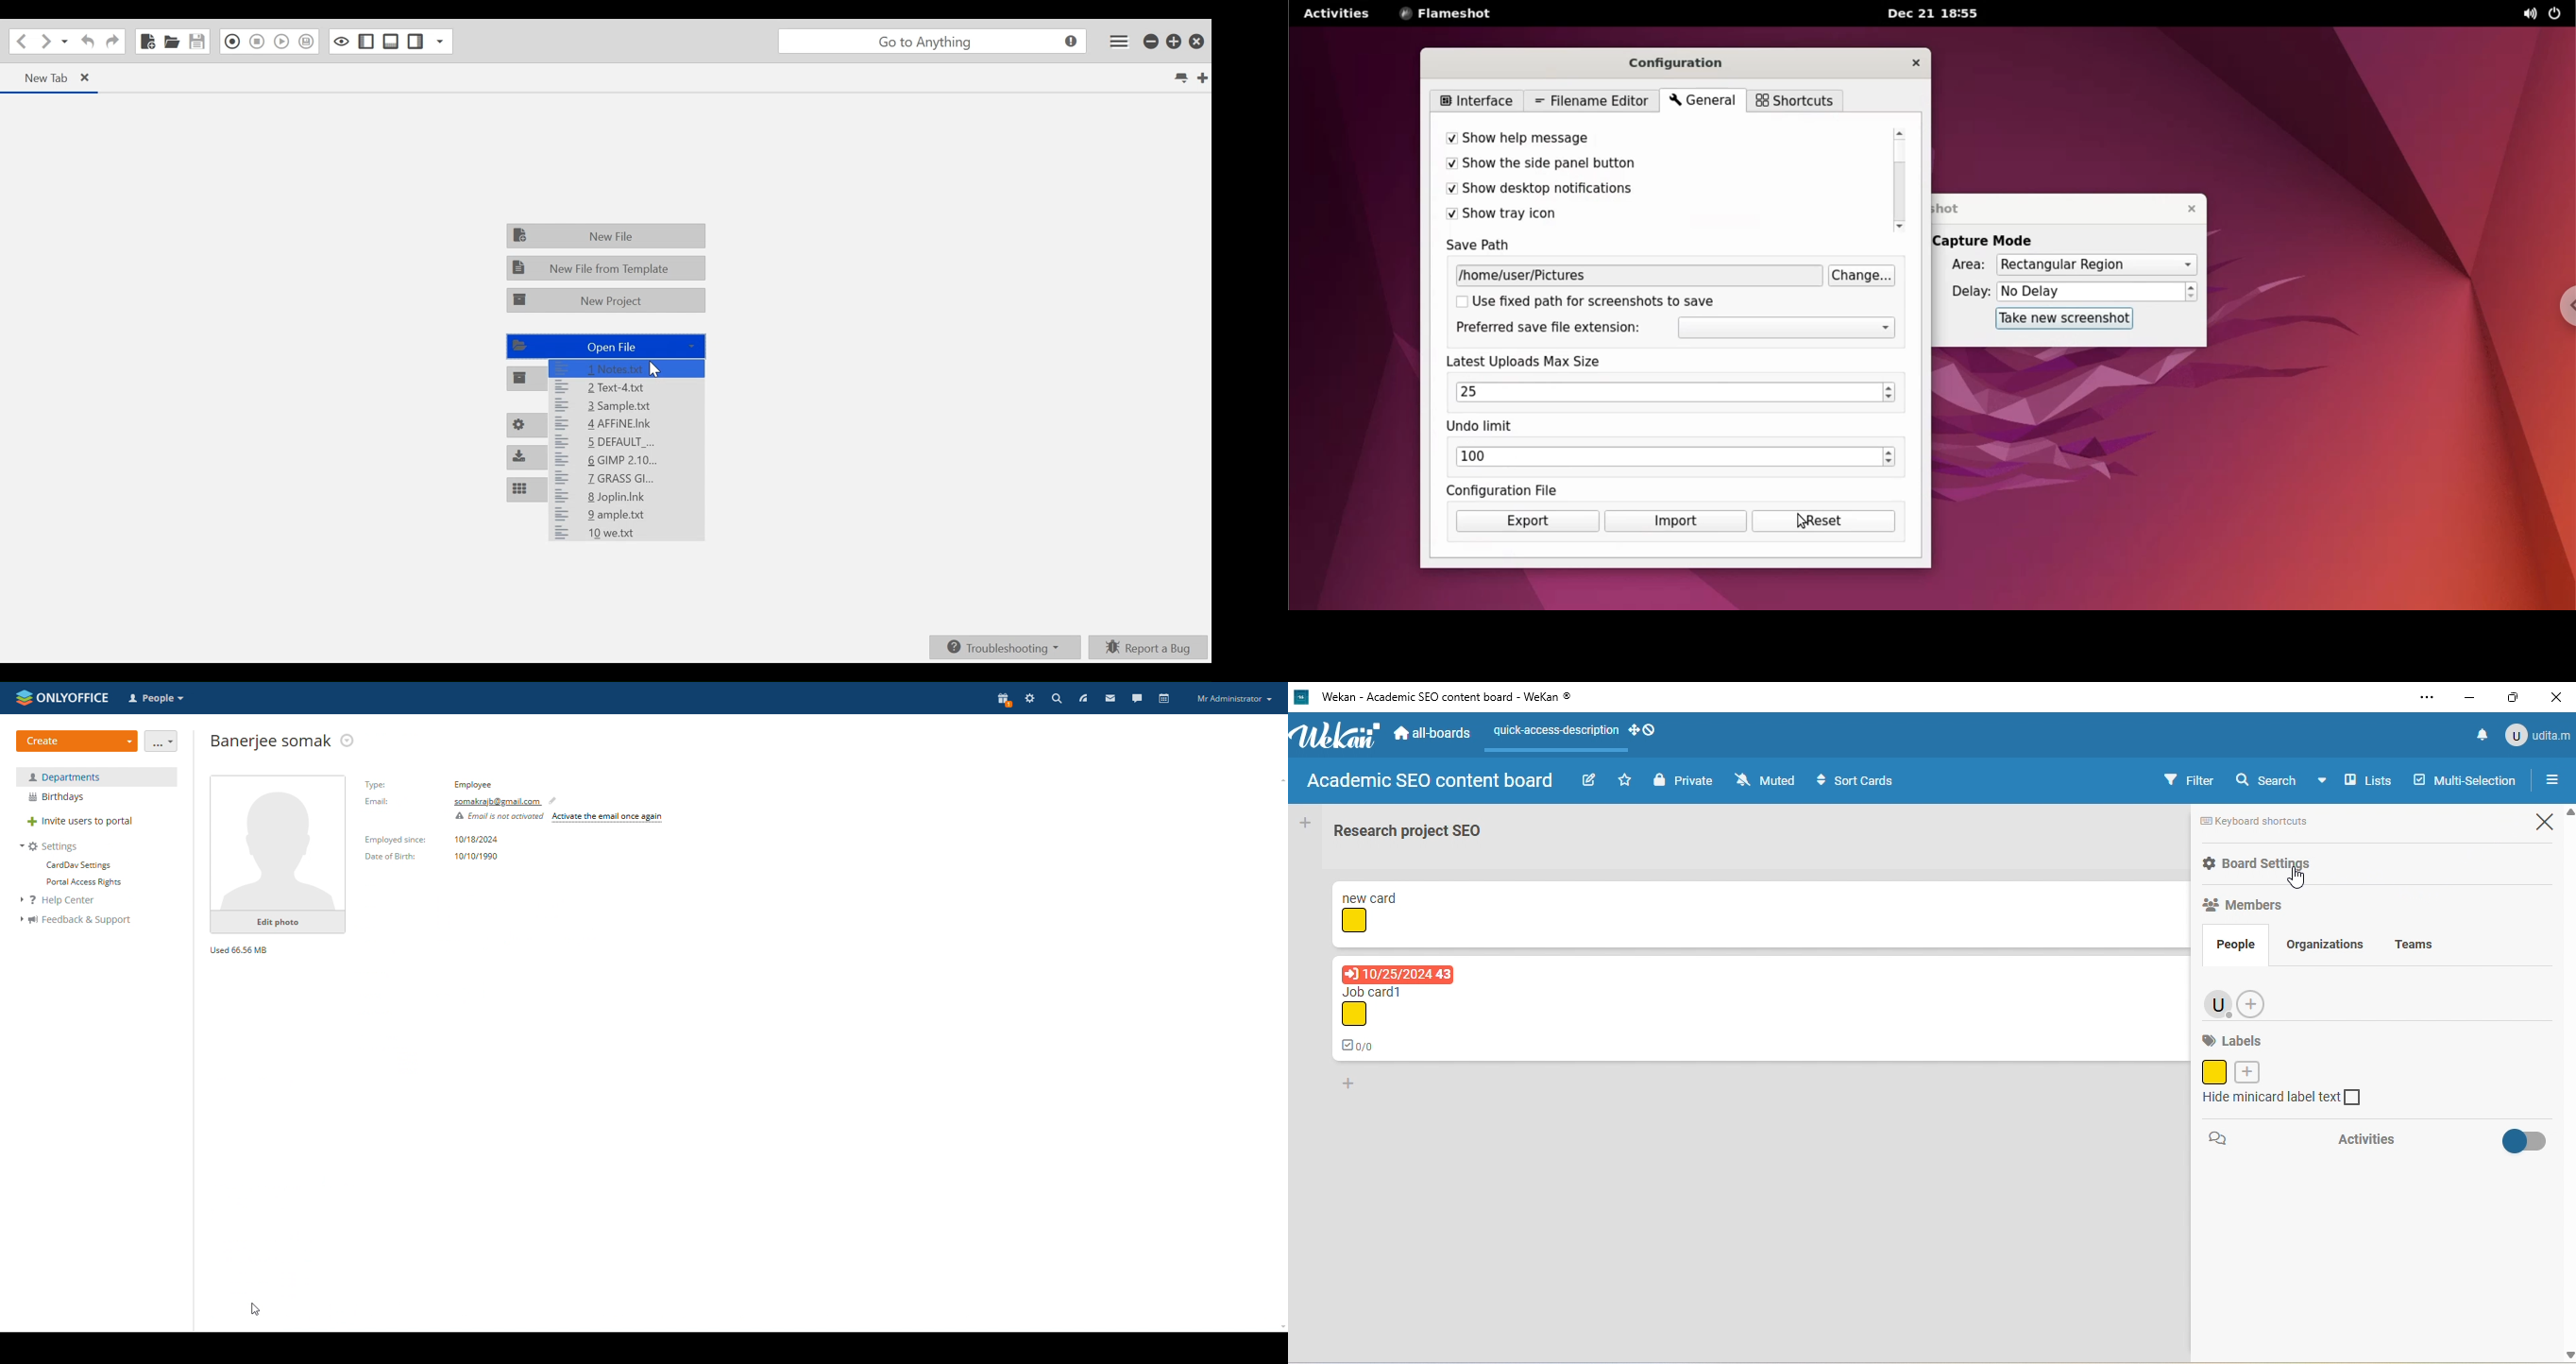  I want to click on private, so click(1682, 780).